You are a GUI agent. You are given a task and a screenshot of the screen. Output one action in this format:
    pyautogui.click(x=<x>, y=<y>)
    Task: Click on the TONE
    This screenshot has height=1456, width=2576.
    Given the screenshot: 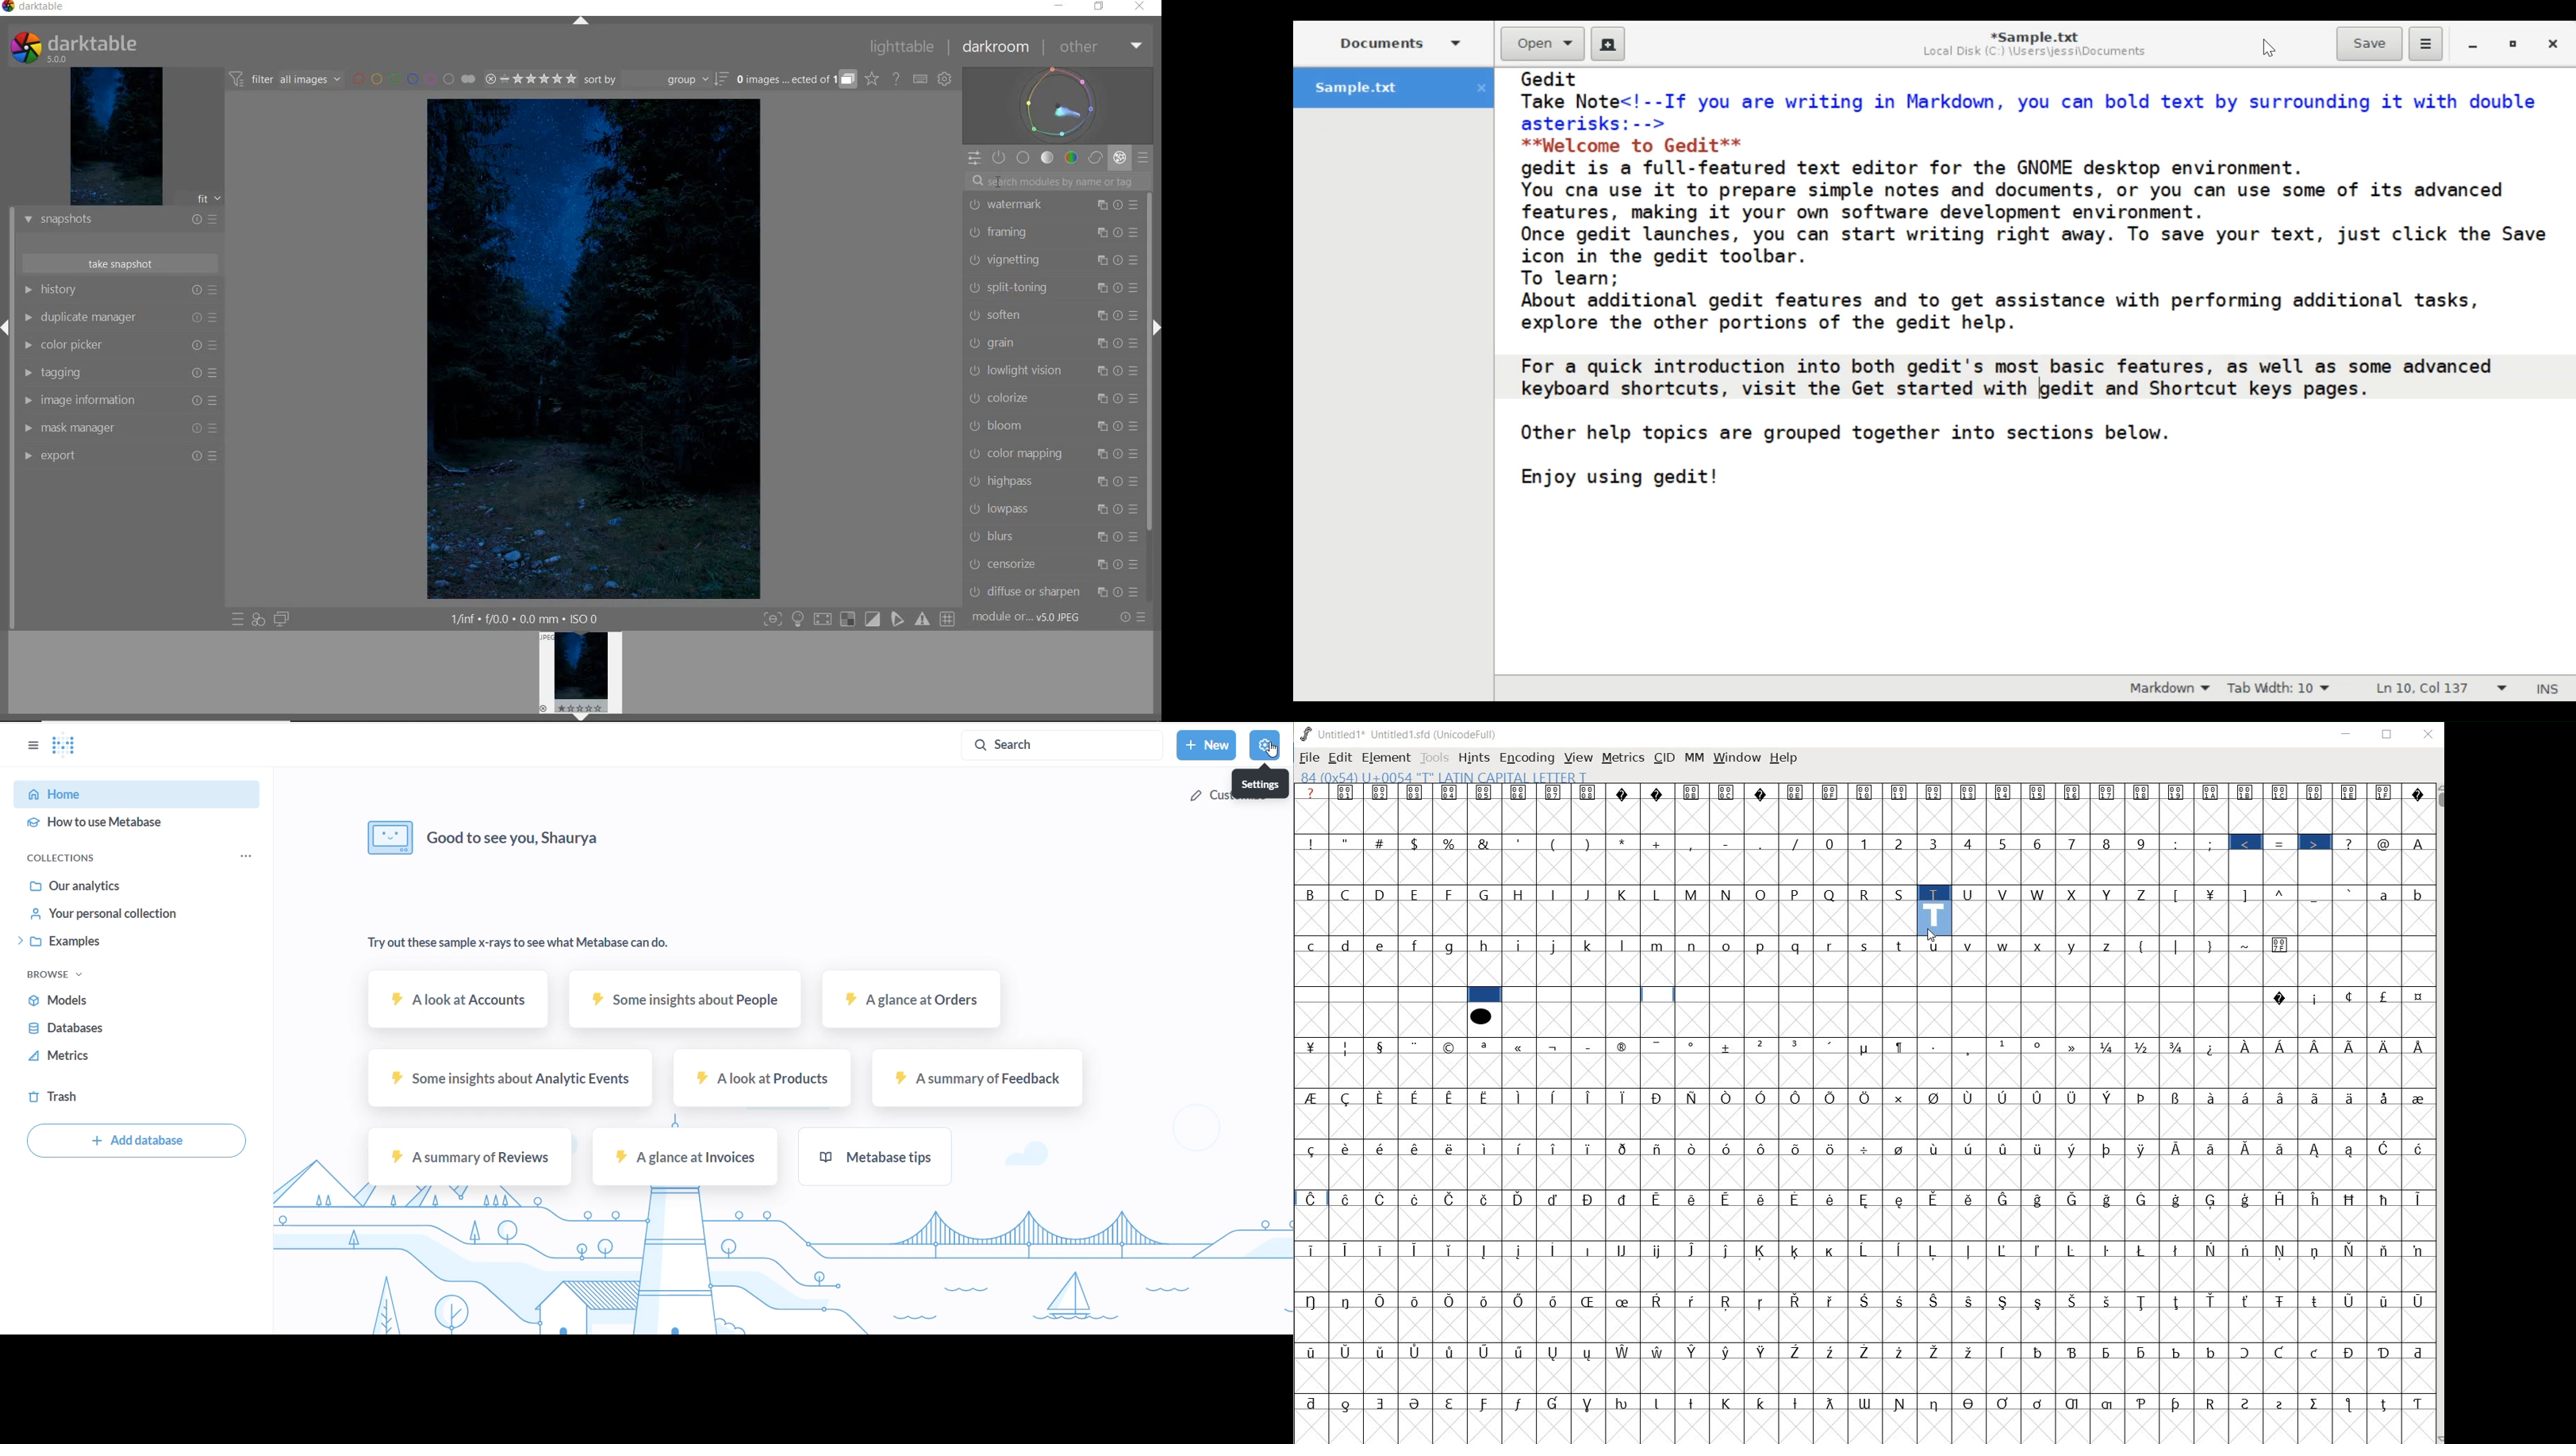 What is the action you would take?
    pyautogui.click(x=1047, y=158)
    